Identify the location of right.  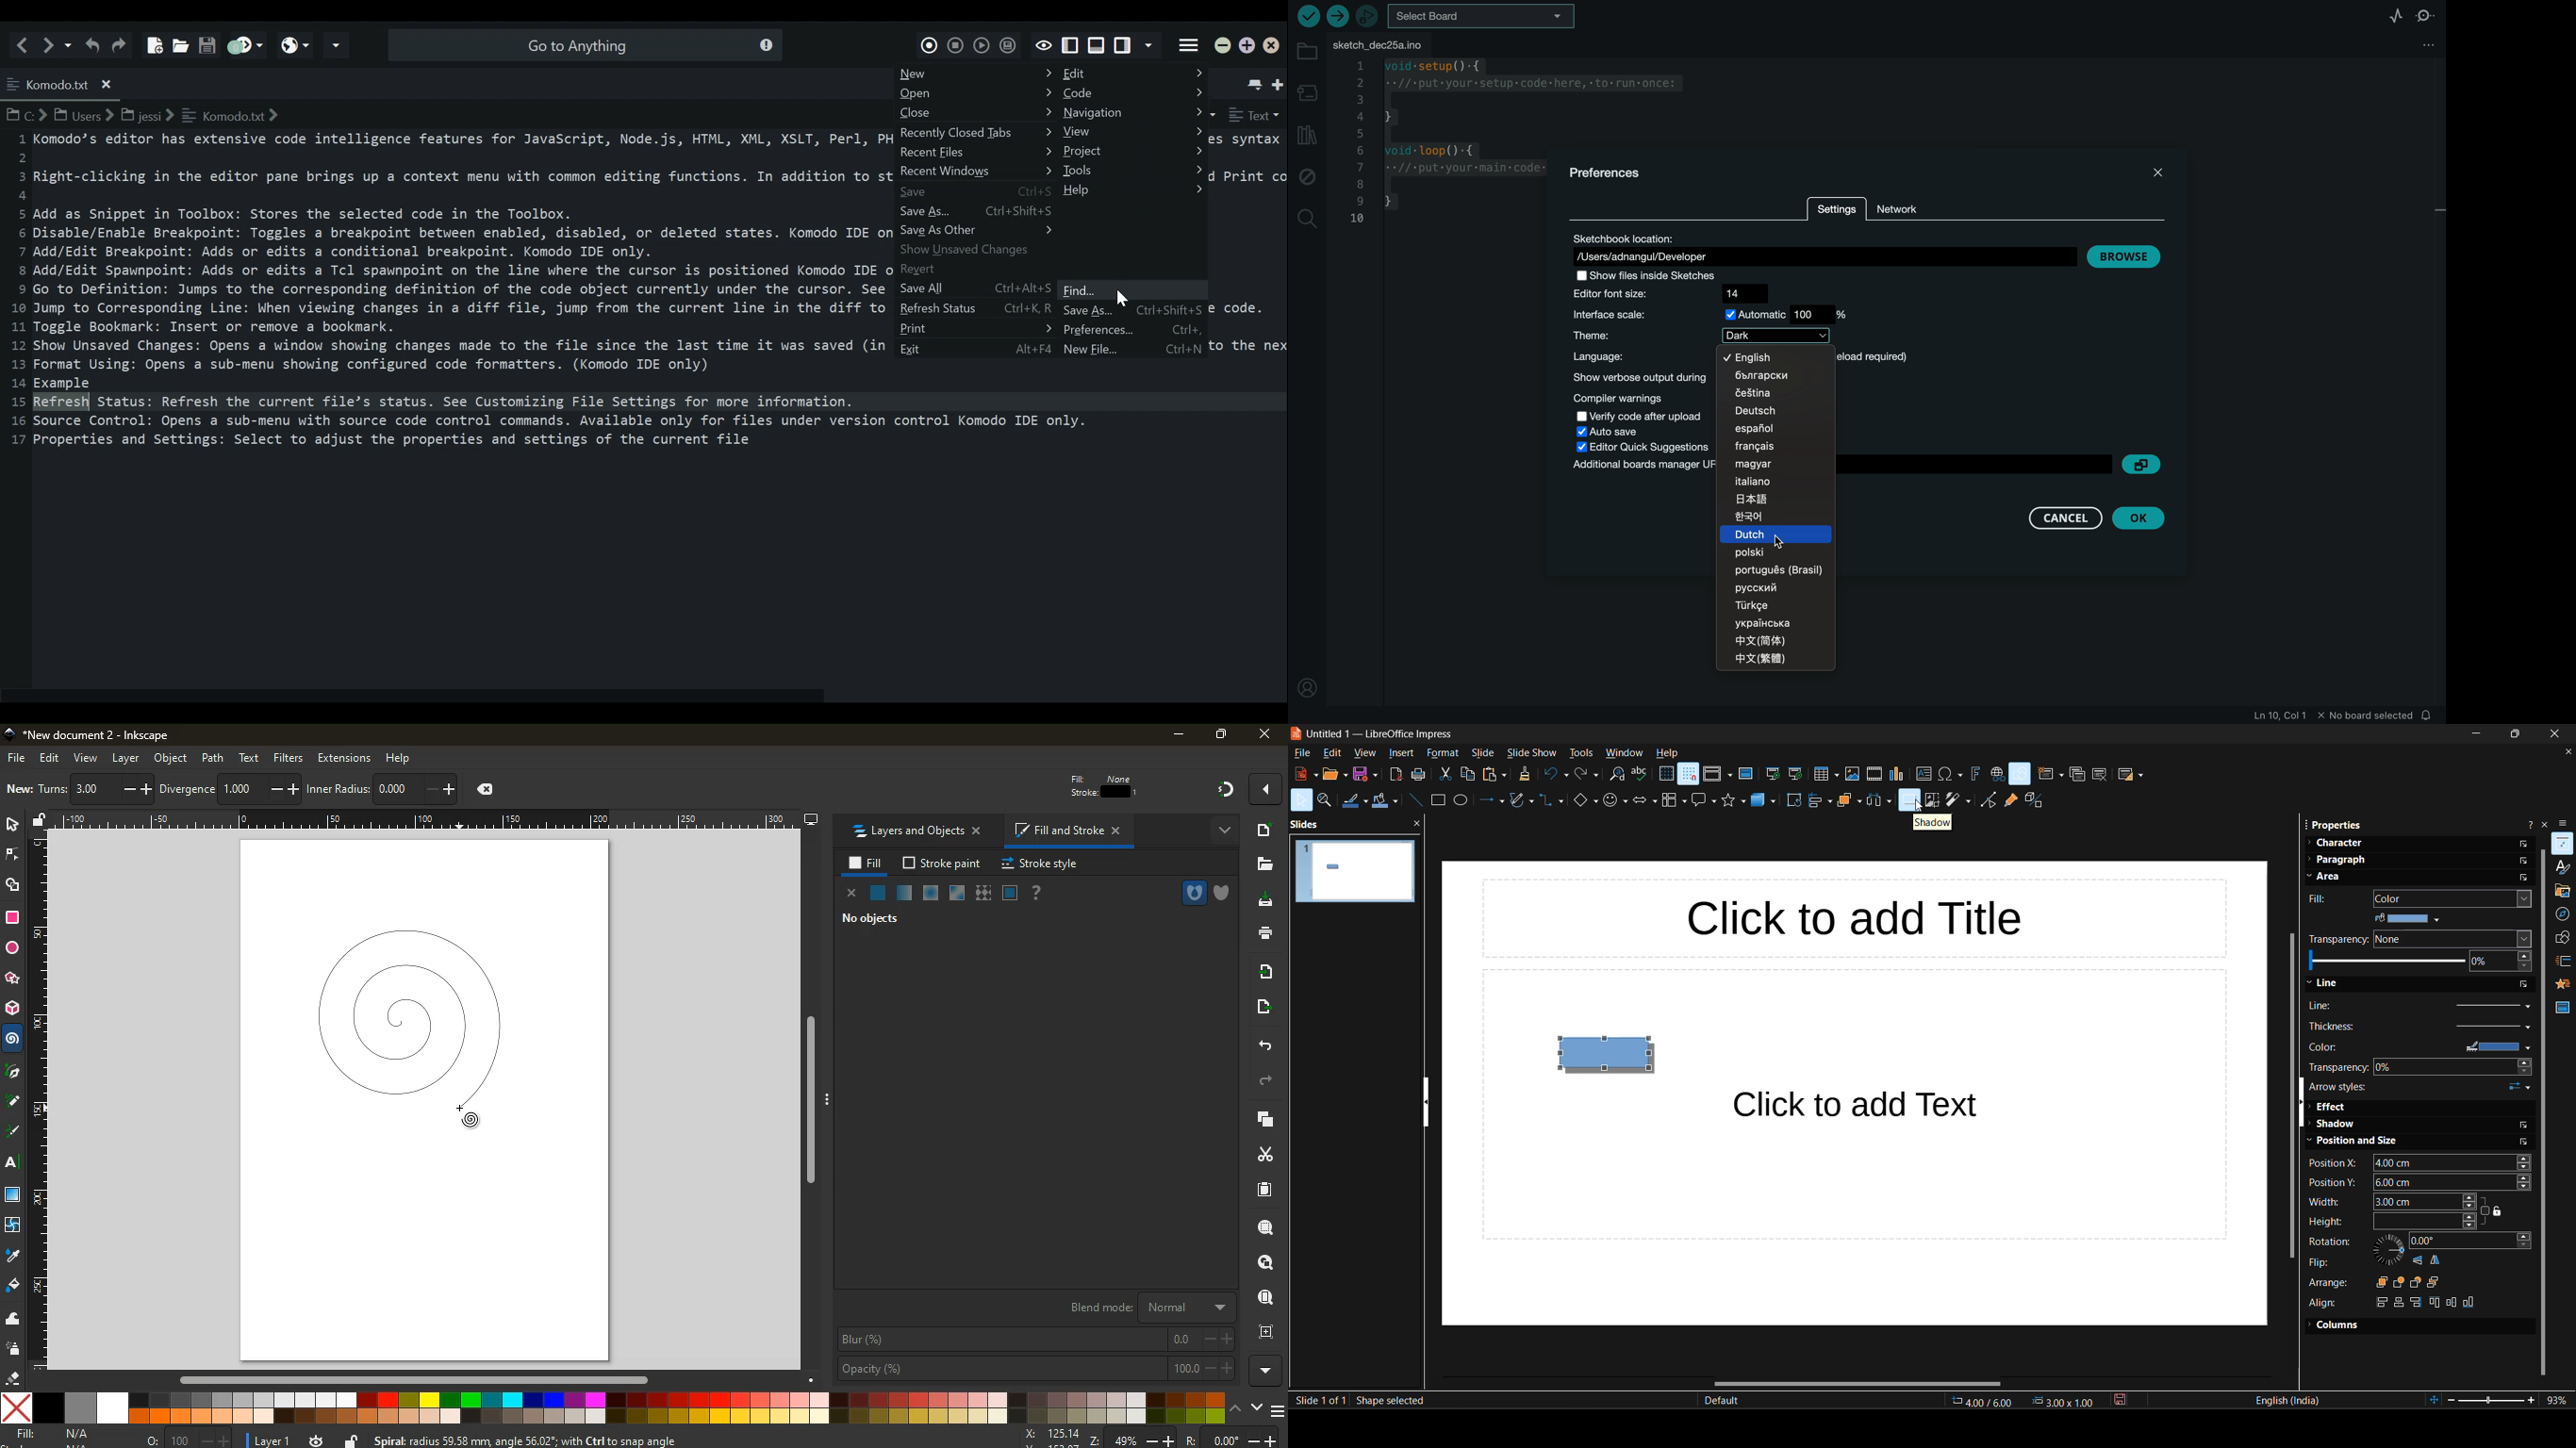
(2379, 1301).